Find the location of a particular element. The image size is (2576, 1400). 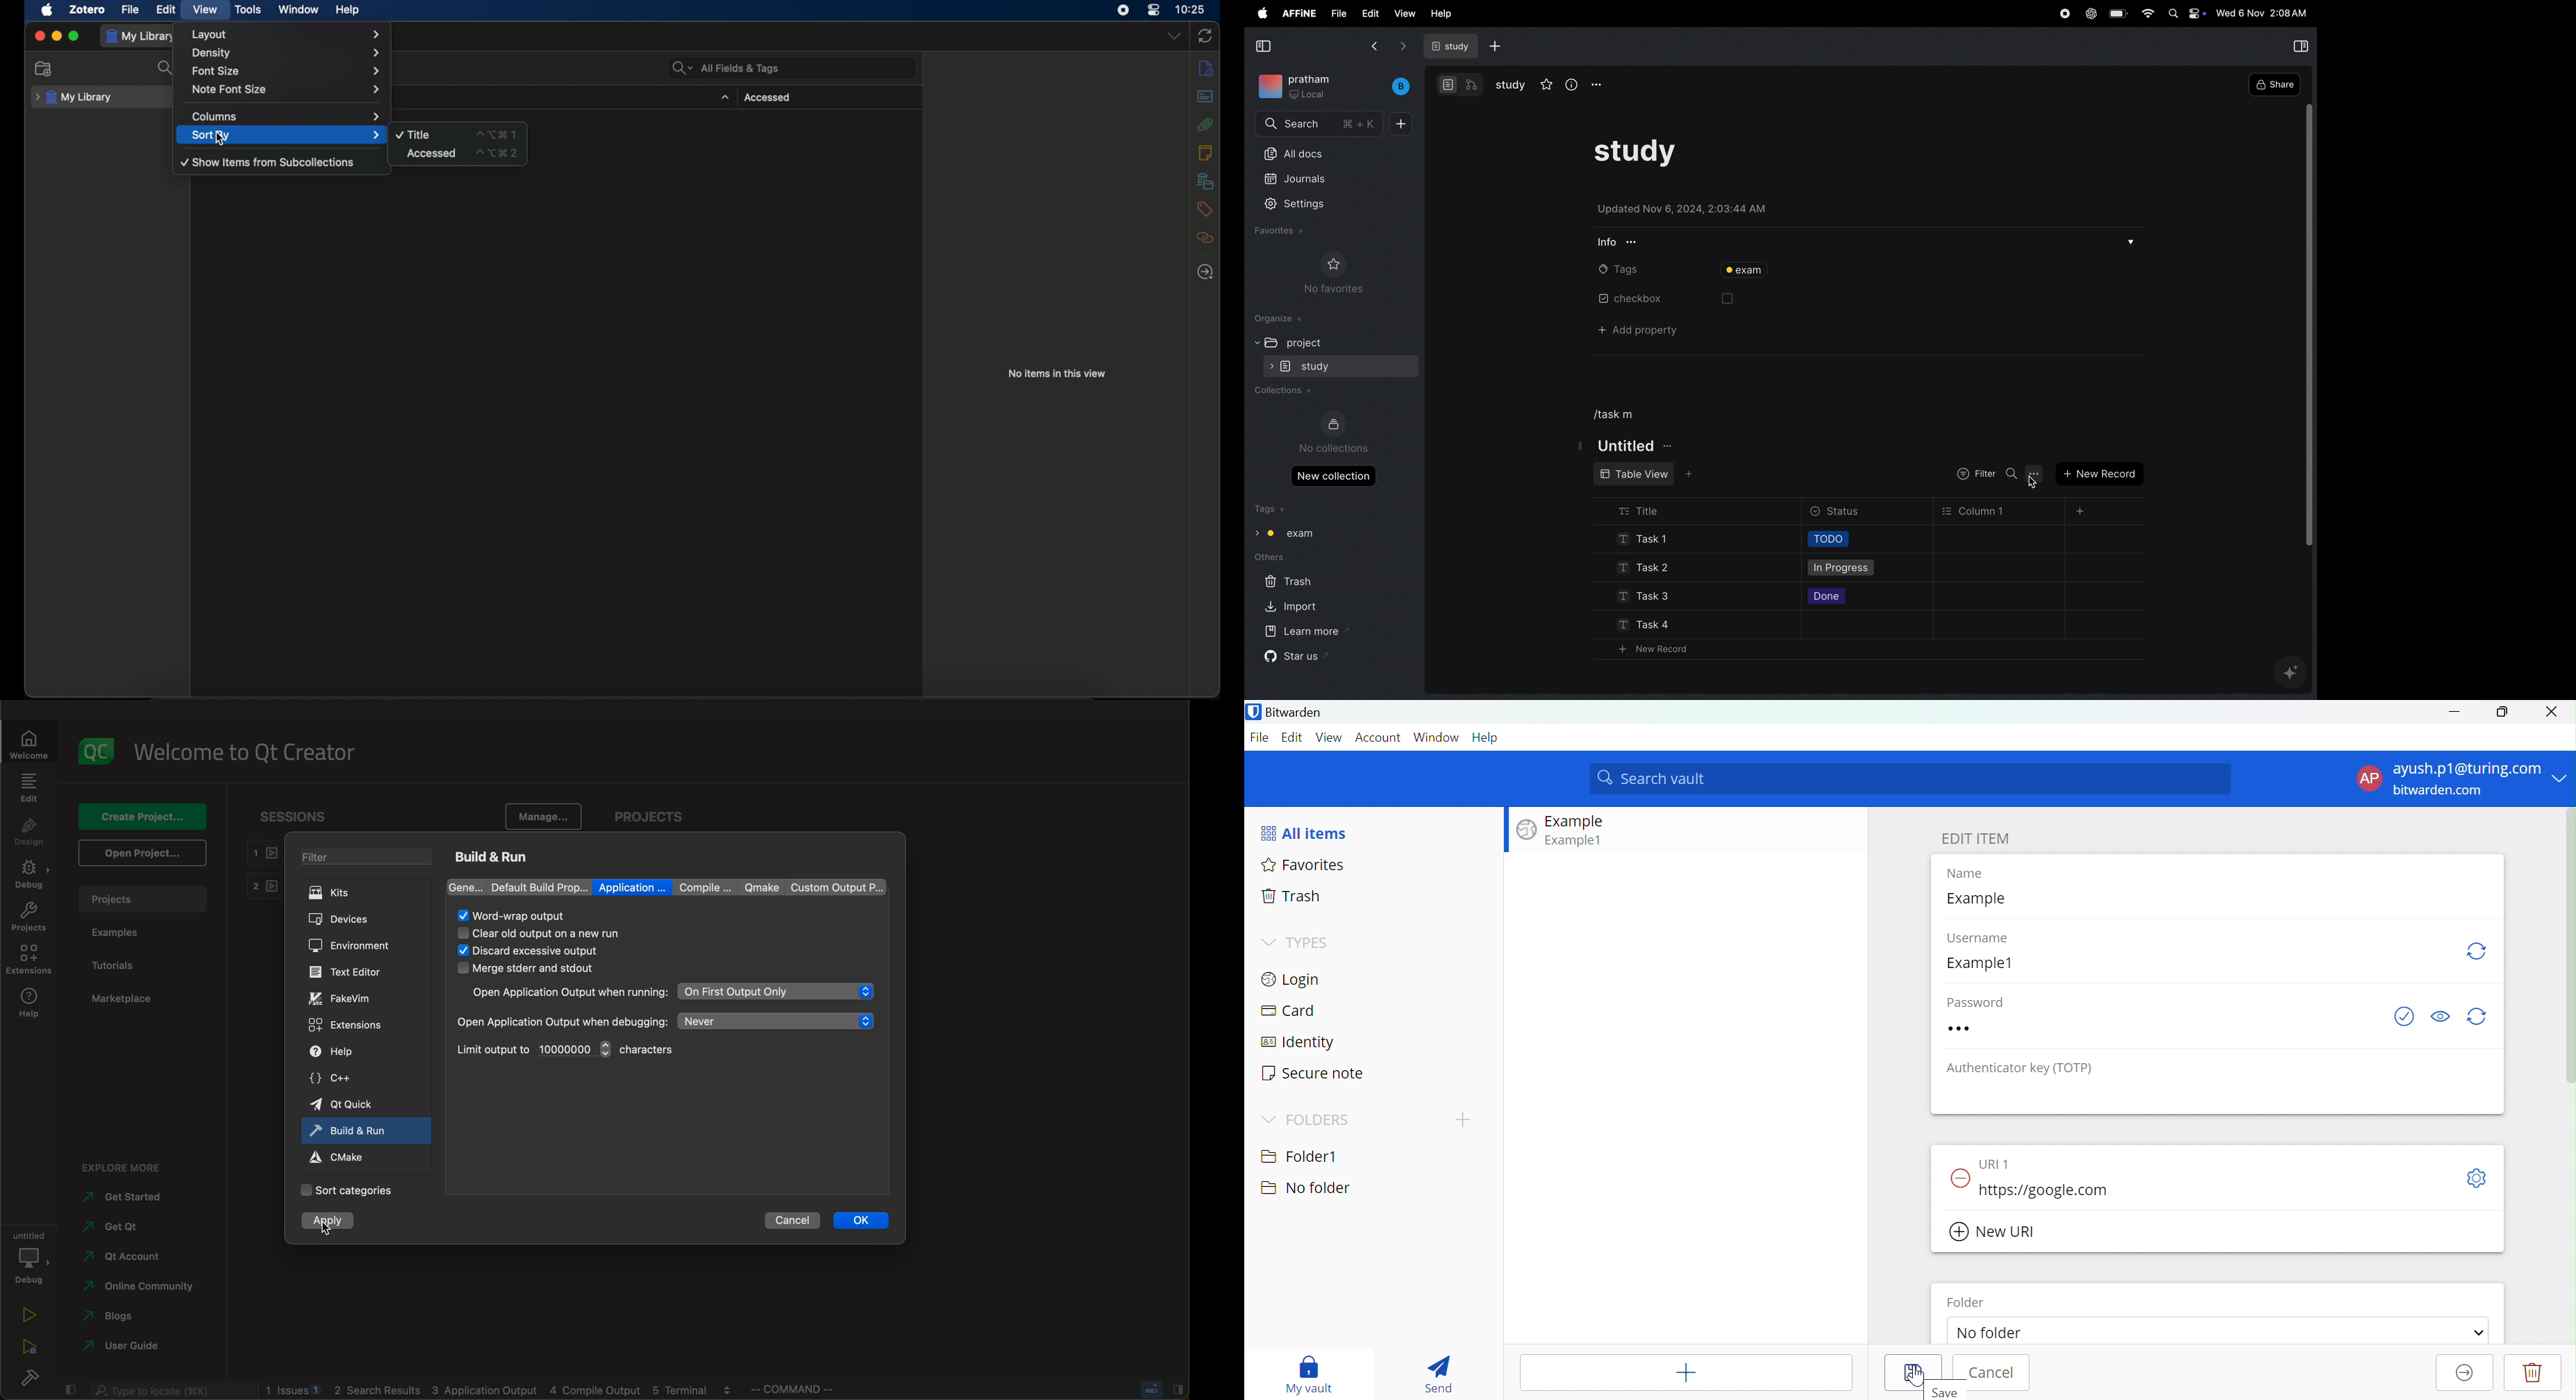

sync is located at coordinates (1204, 36).